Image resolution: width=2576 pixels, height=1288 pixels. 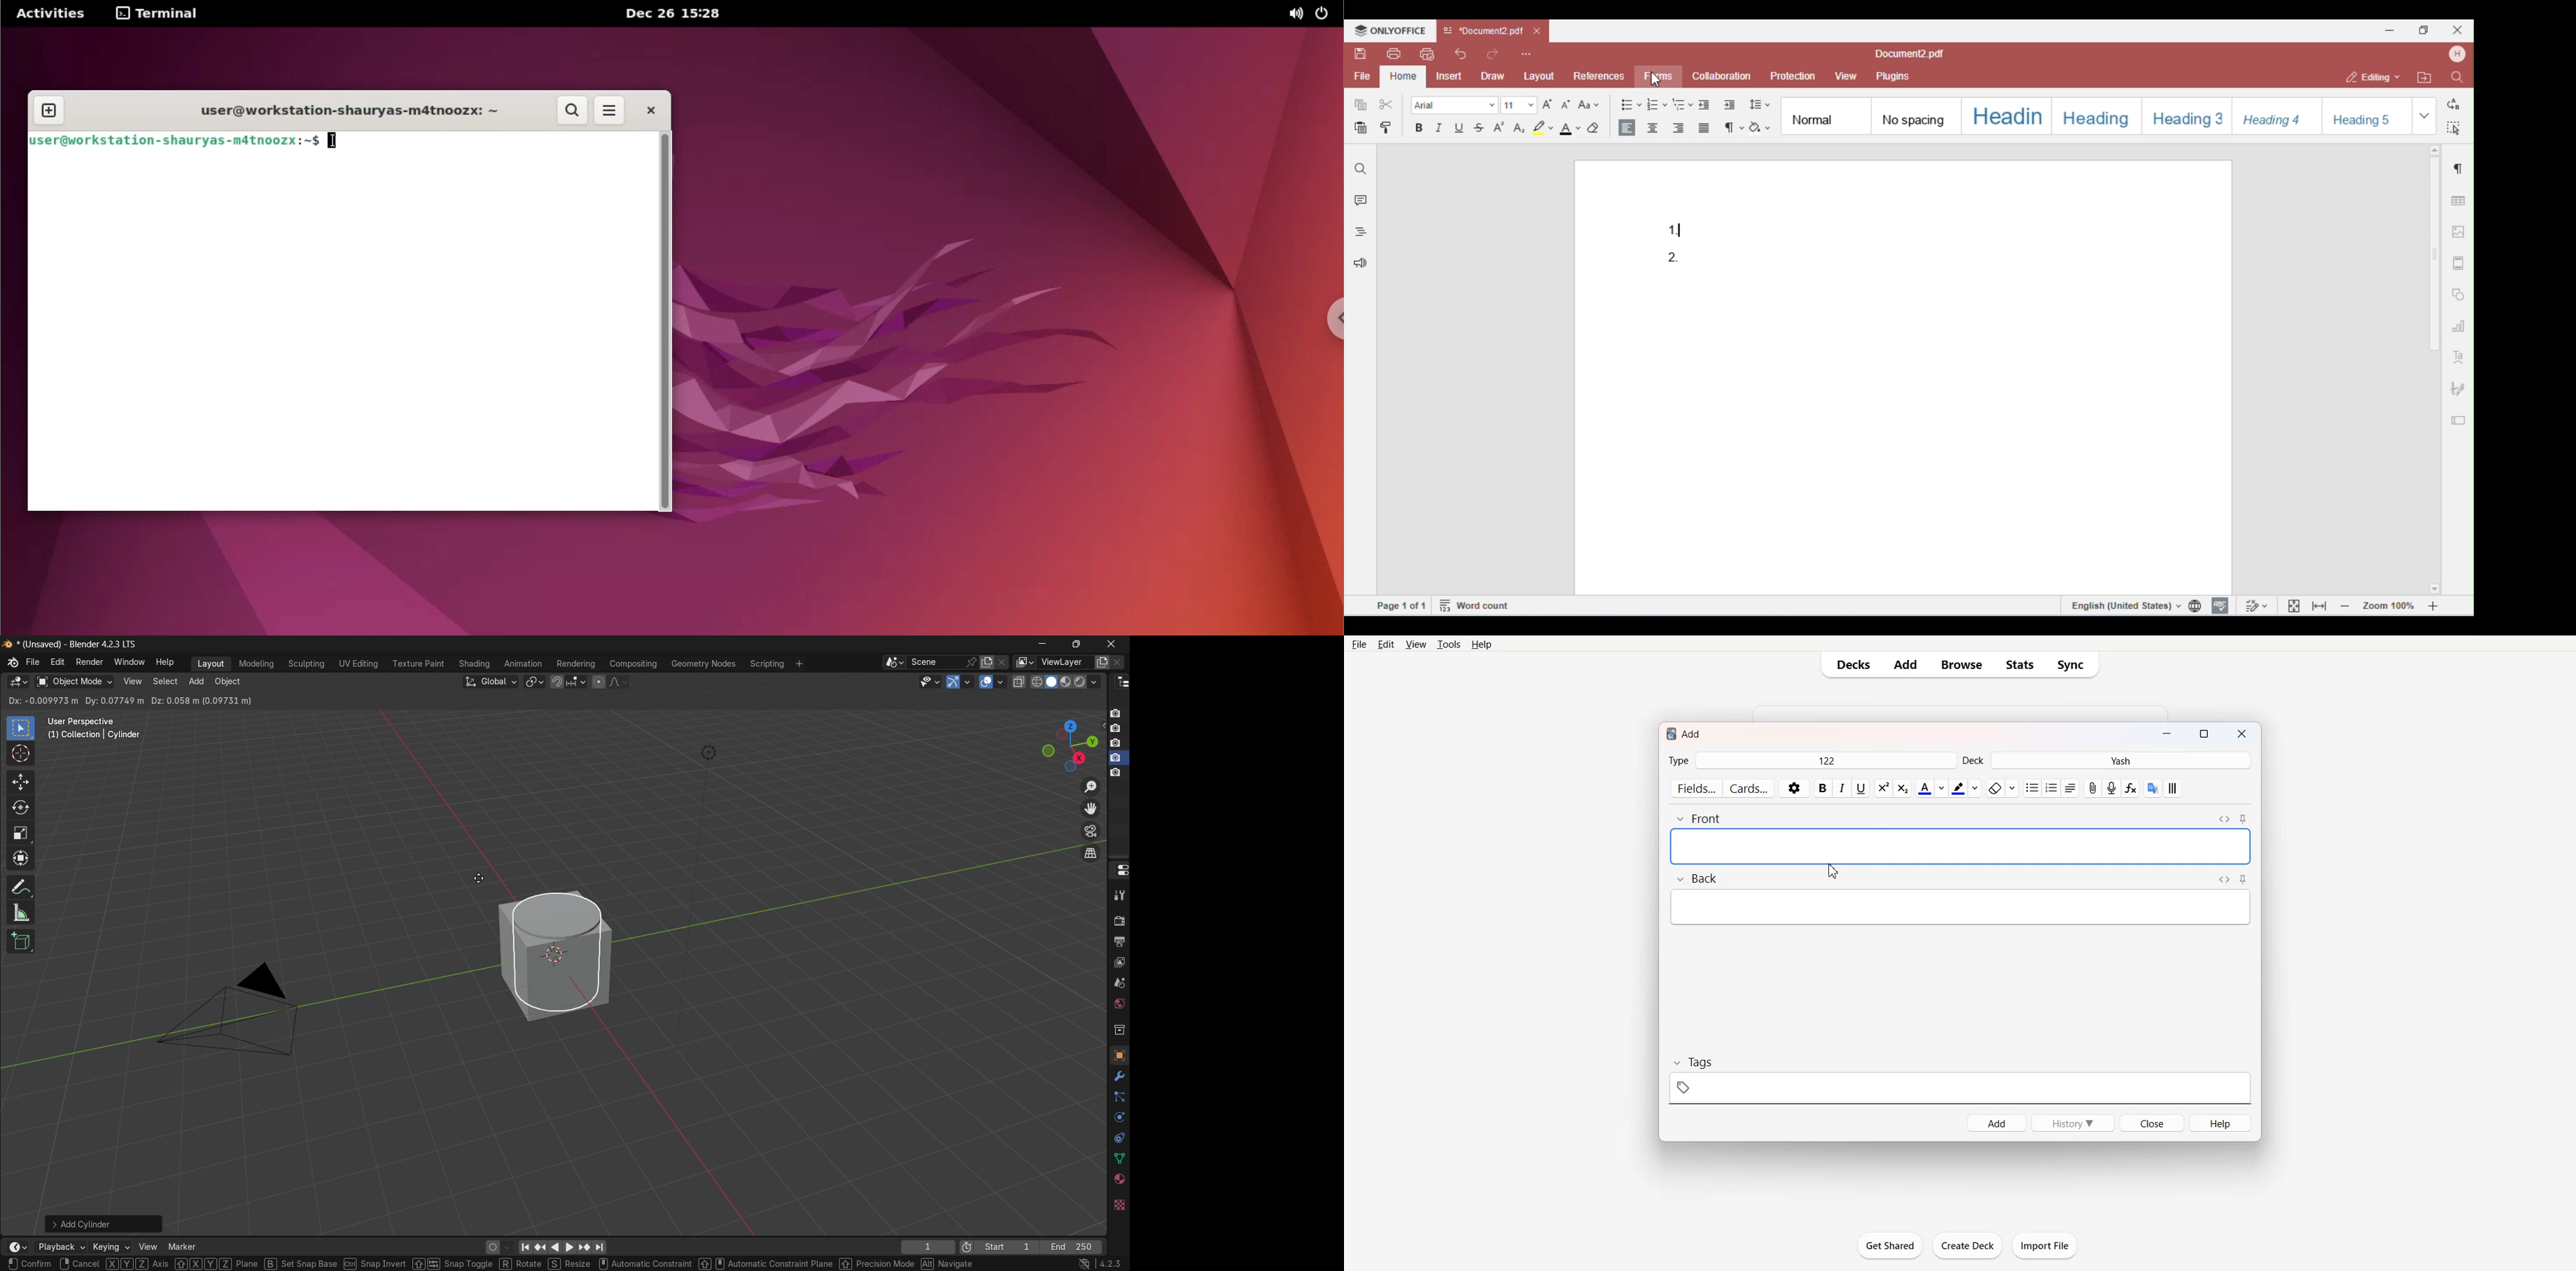 What do you see at coordinates (972, 662) in the screenshot?
I see `pin scene to workspace` at bounding box center [972, 662].